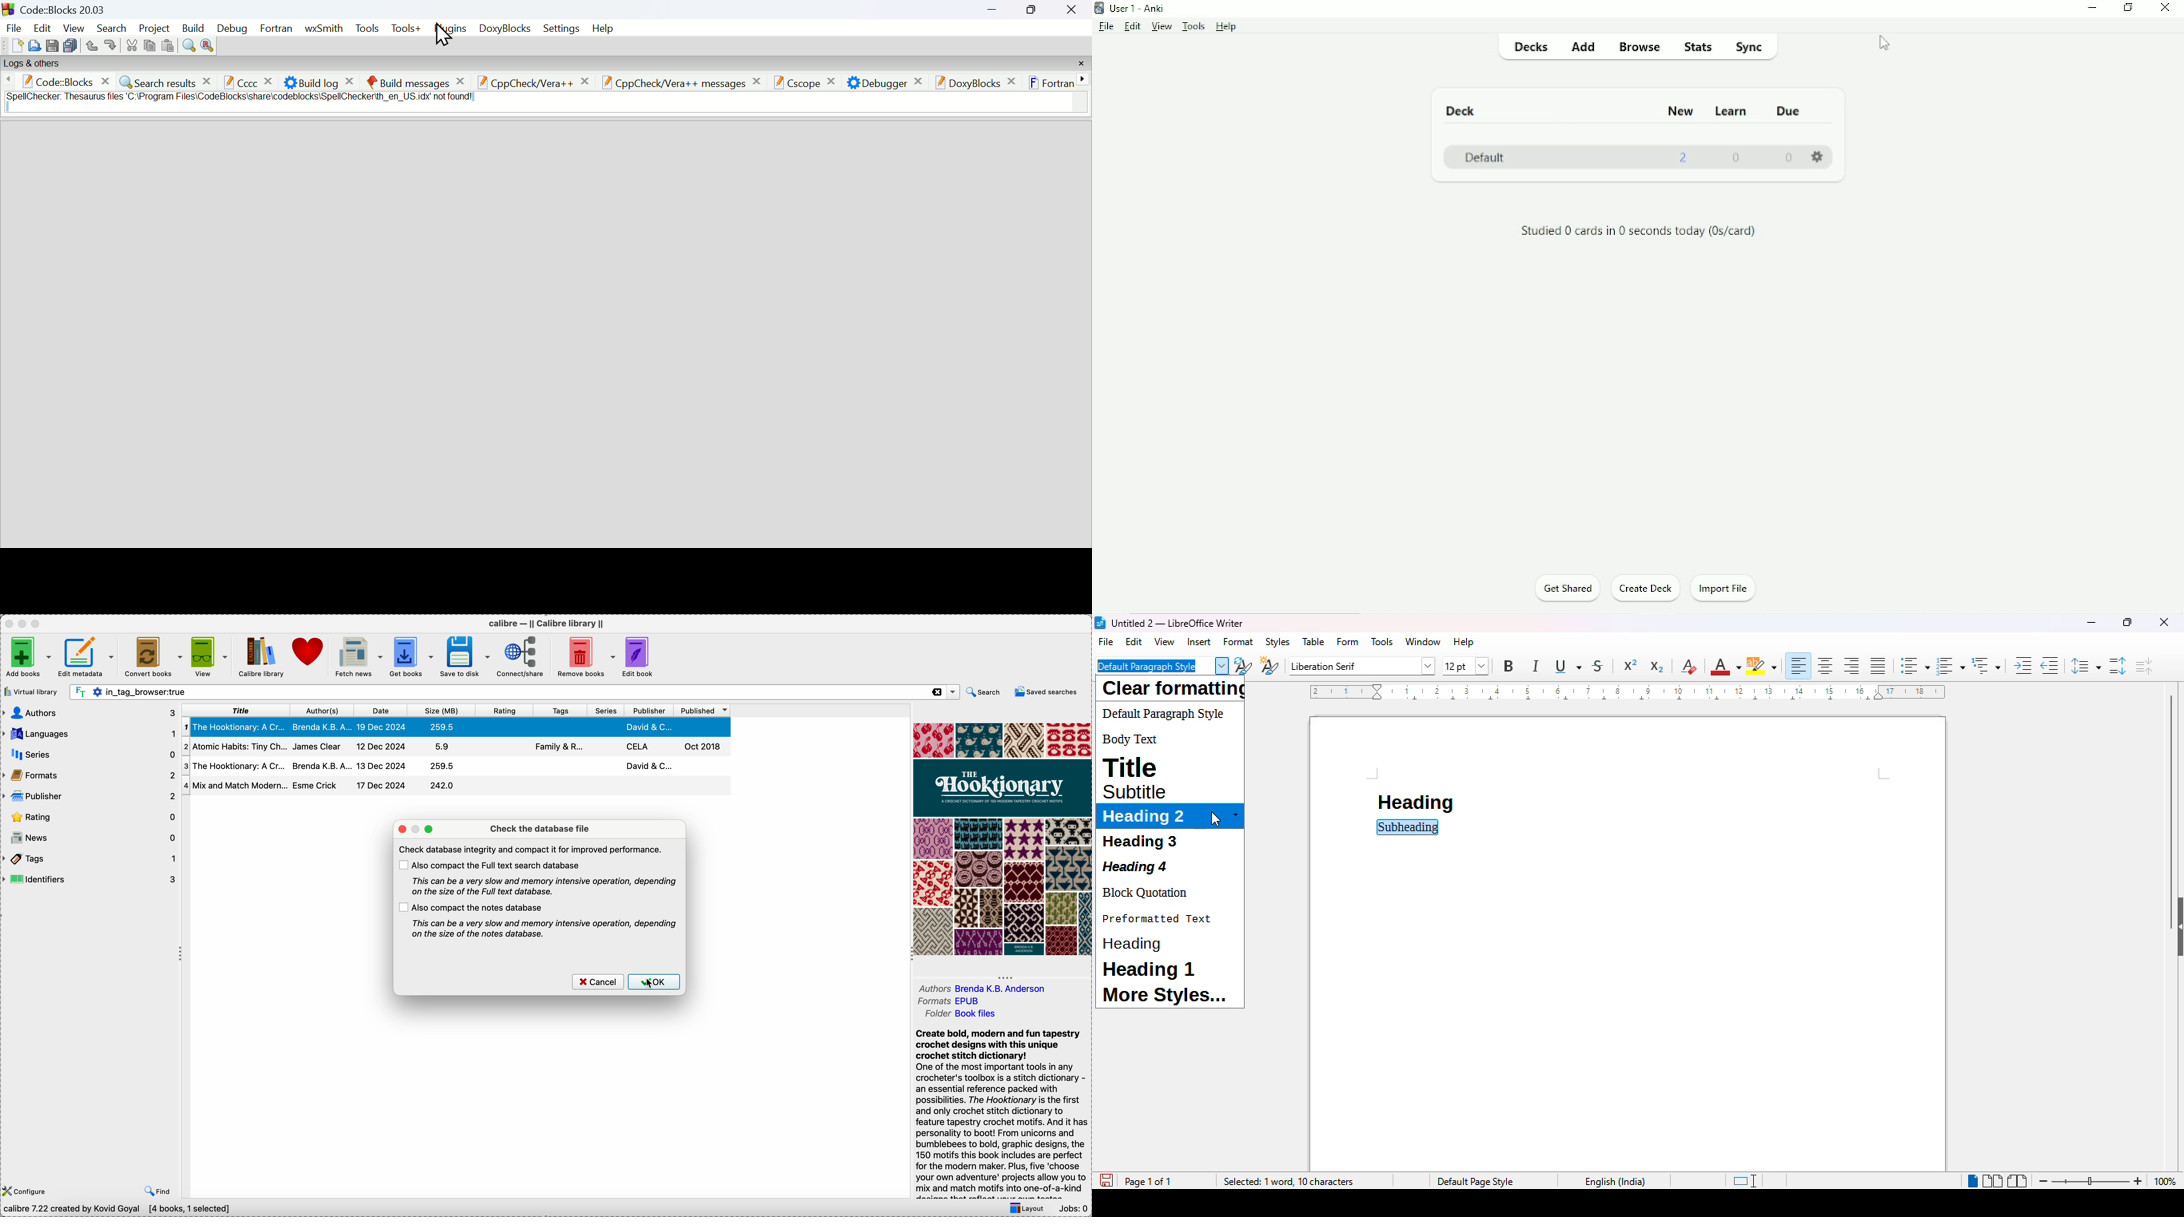 The image size is (2184, 1232). I want to click on font color, so click(1724, 668).